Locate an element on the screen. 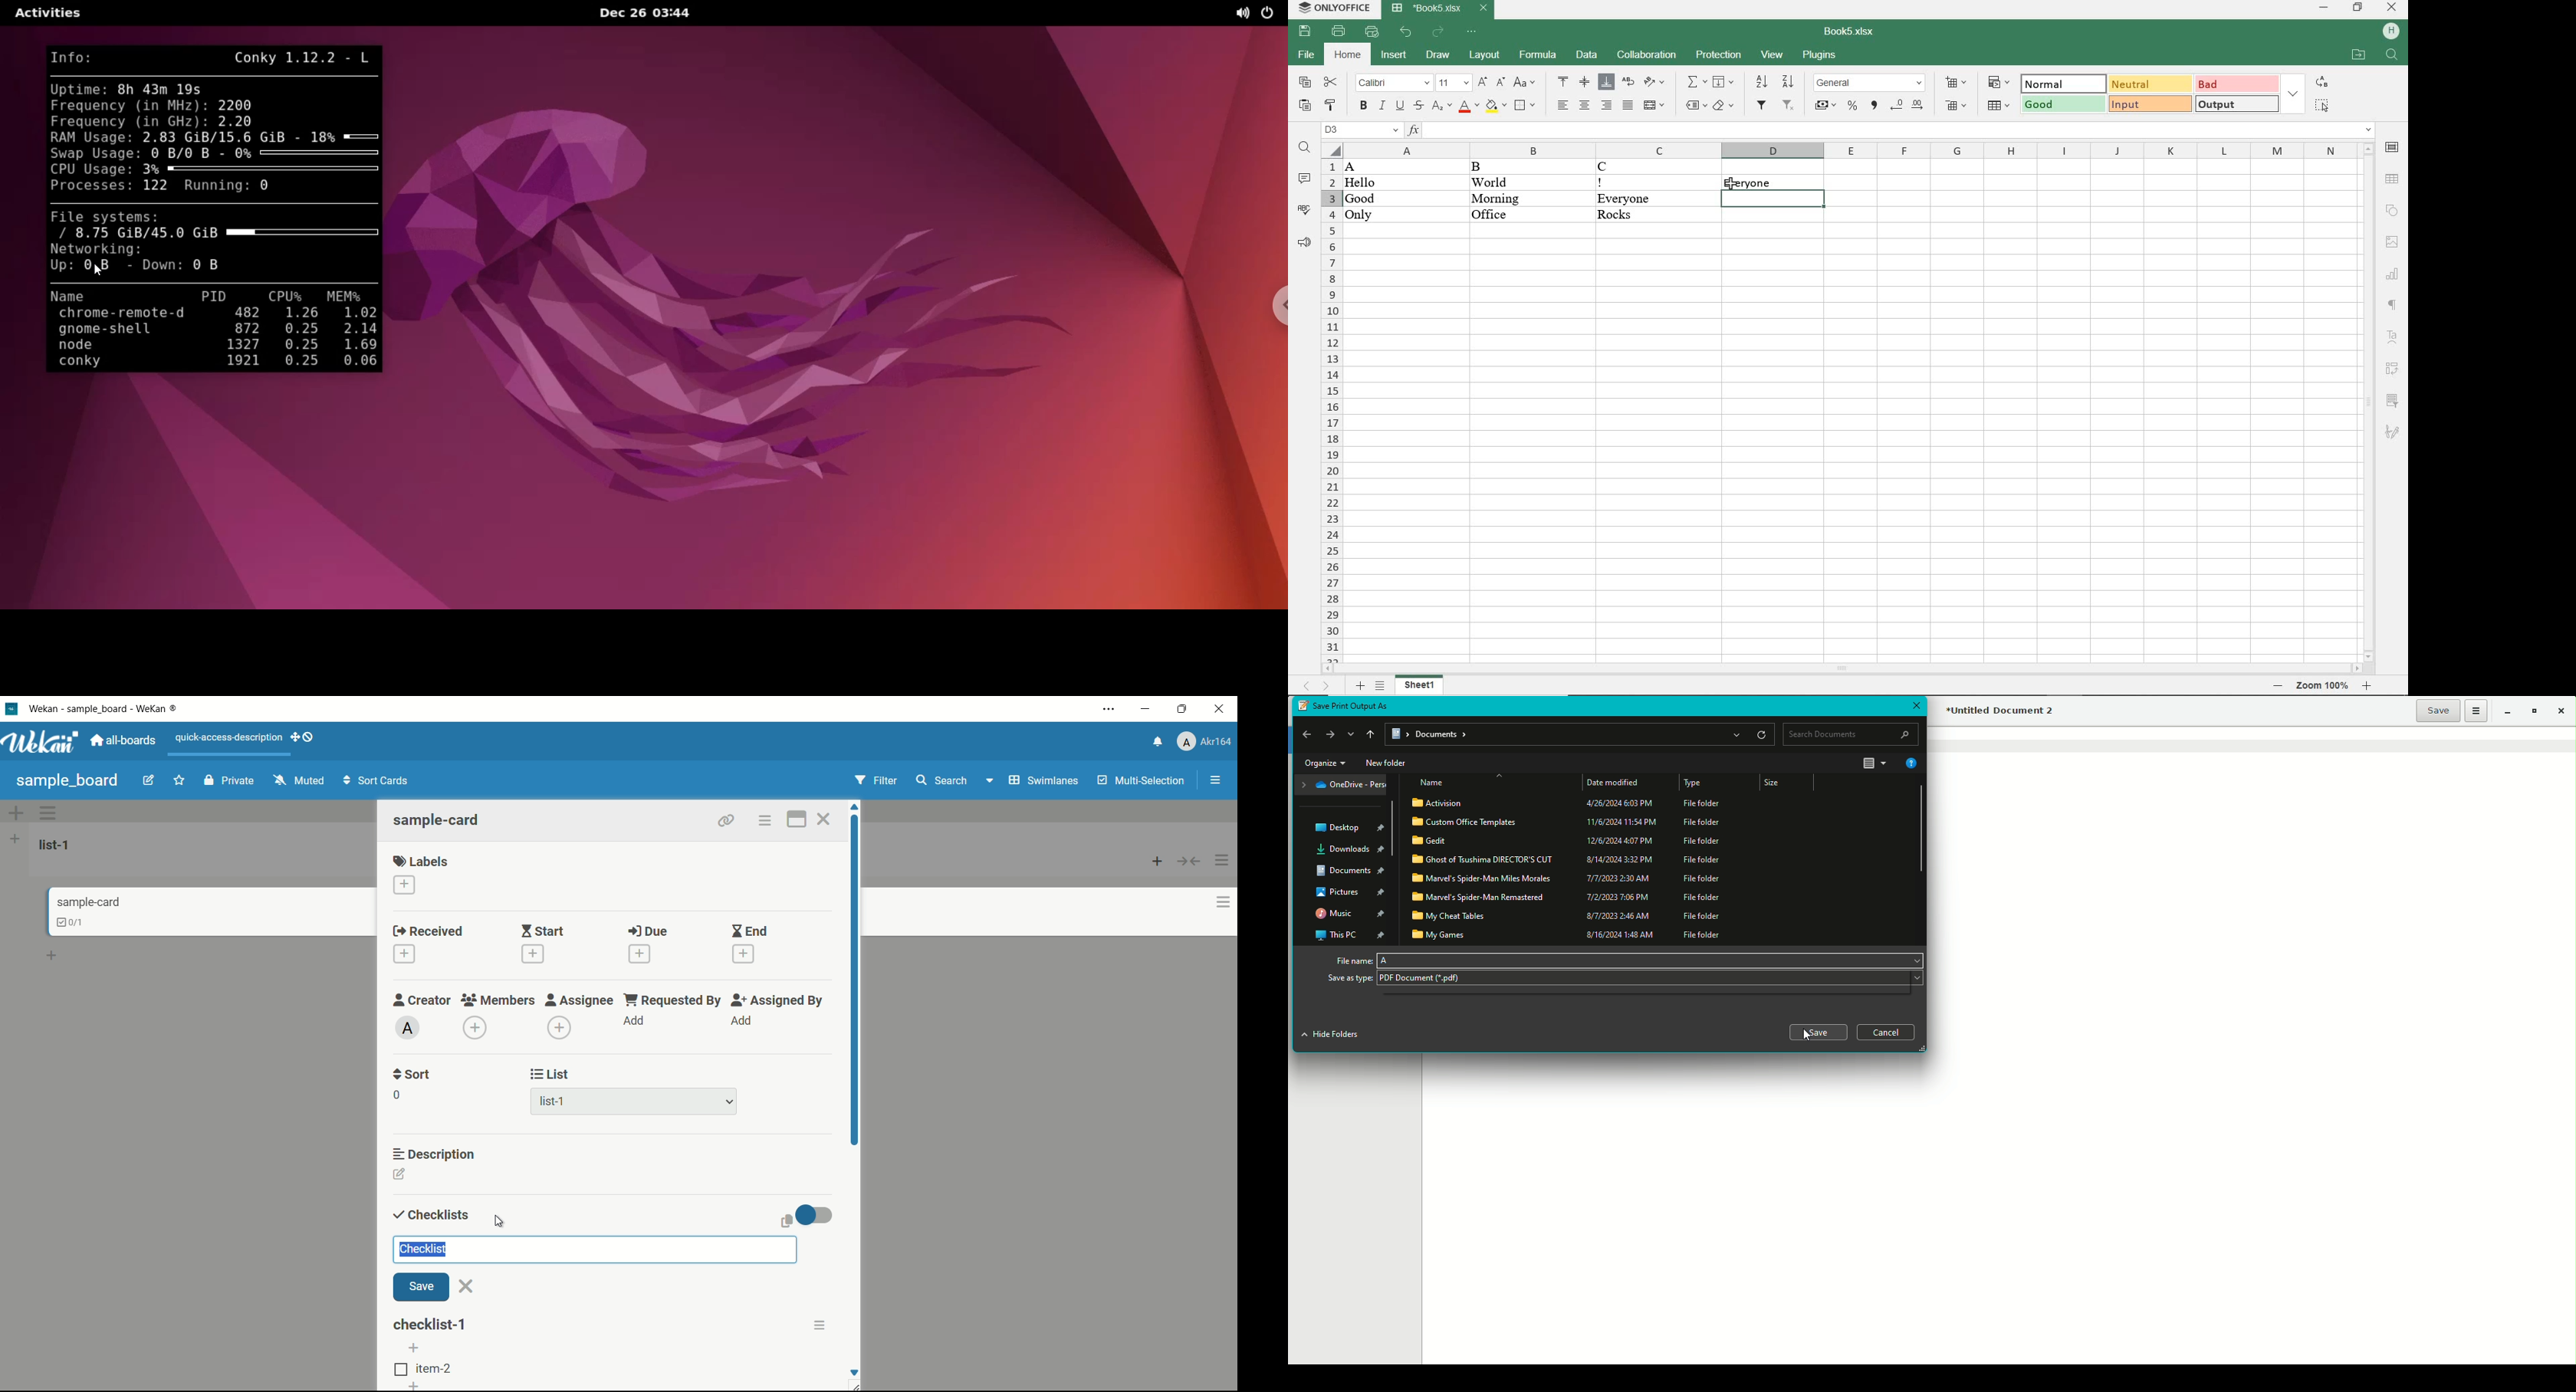  font size is located at coordinates (1453, 83).